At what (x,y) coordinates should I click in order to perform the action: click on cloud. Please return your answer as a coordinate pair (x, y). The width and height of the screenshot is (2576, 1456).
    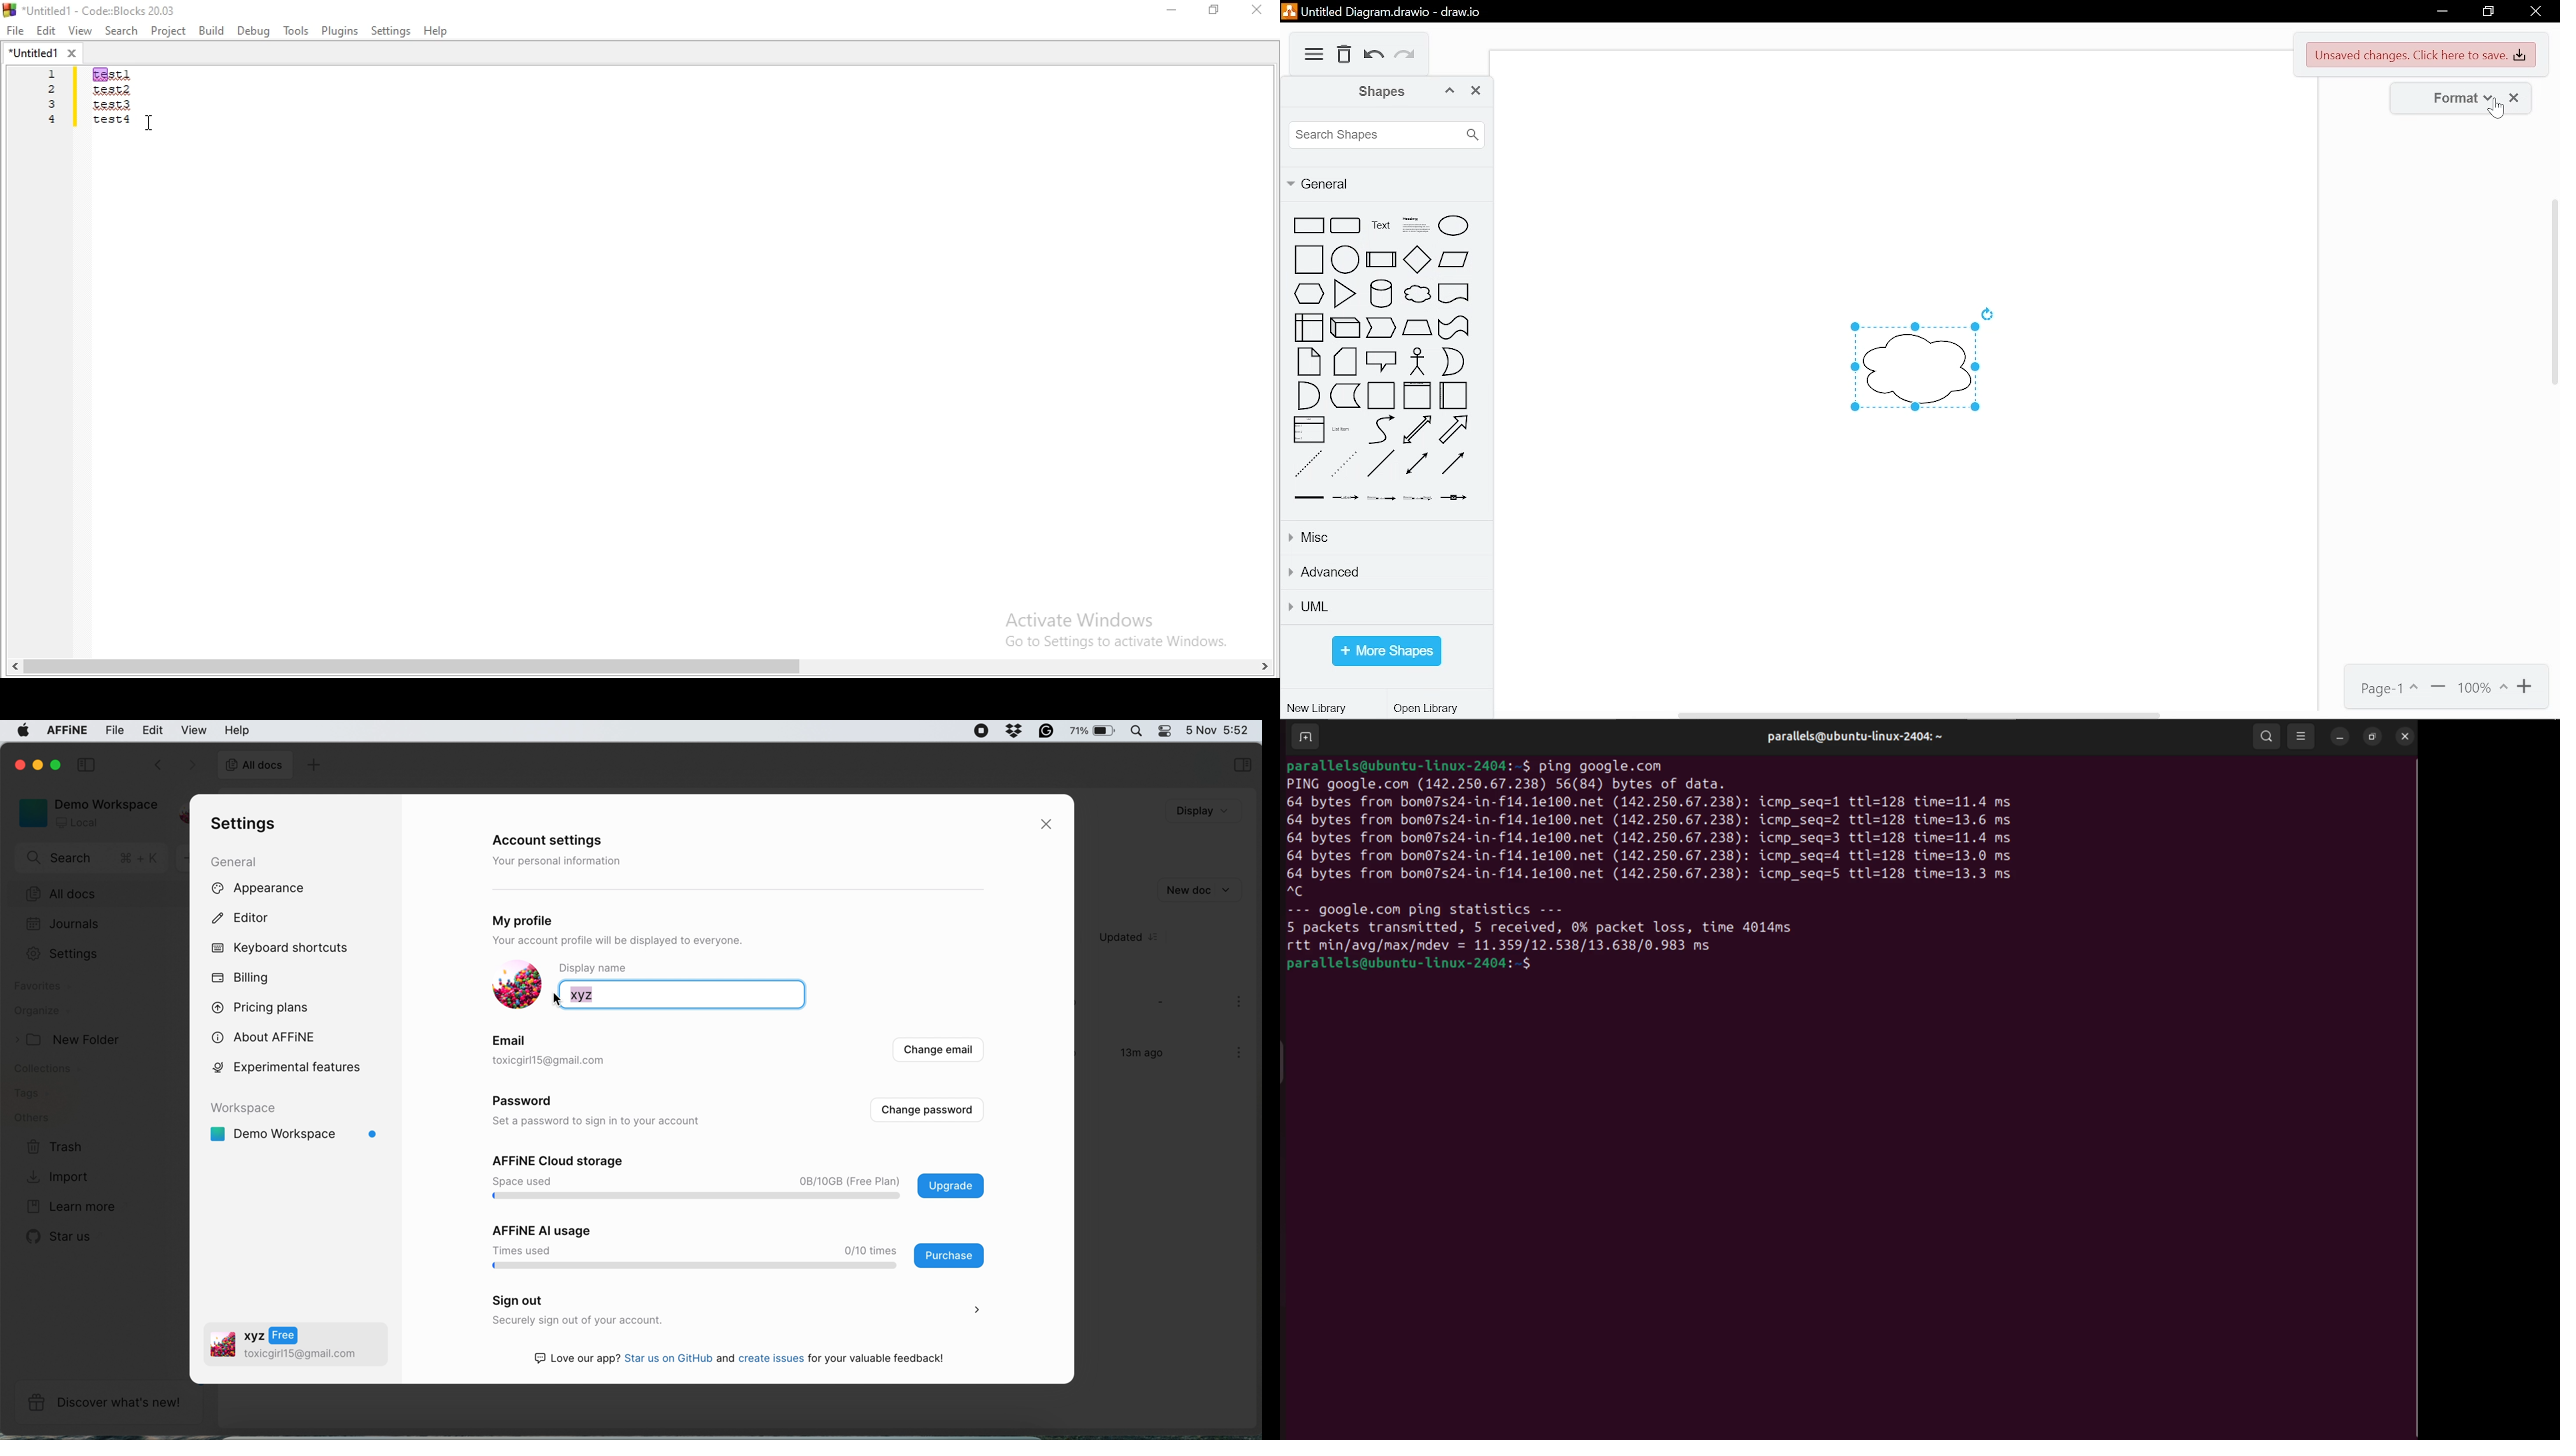
    Looking at the image, I should click on (1416, 294).